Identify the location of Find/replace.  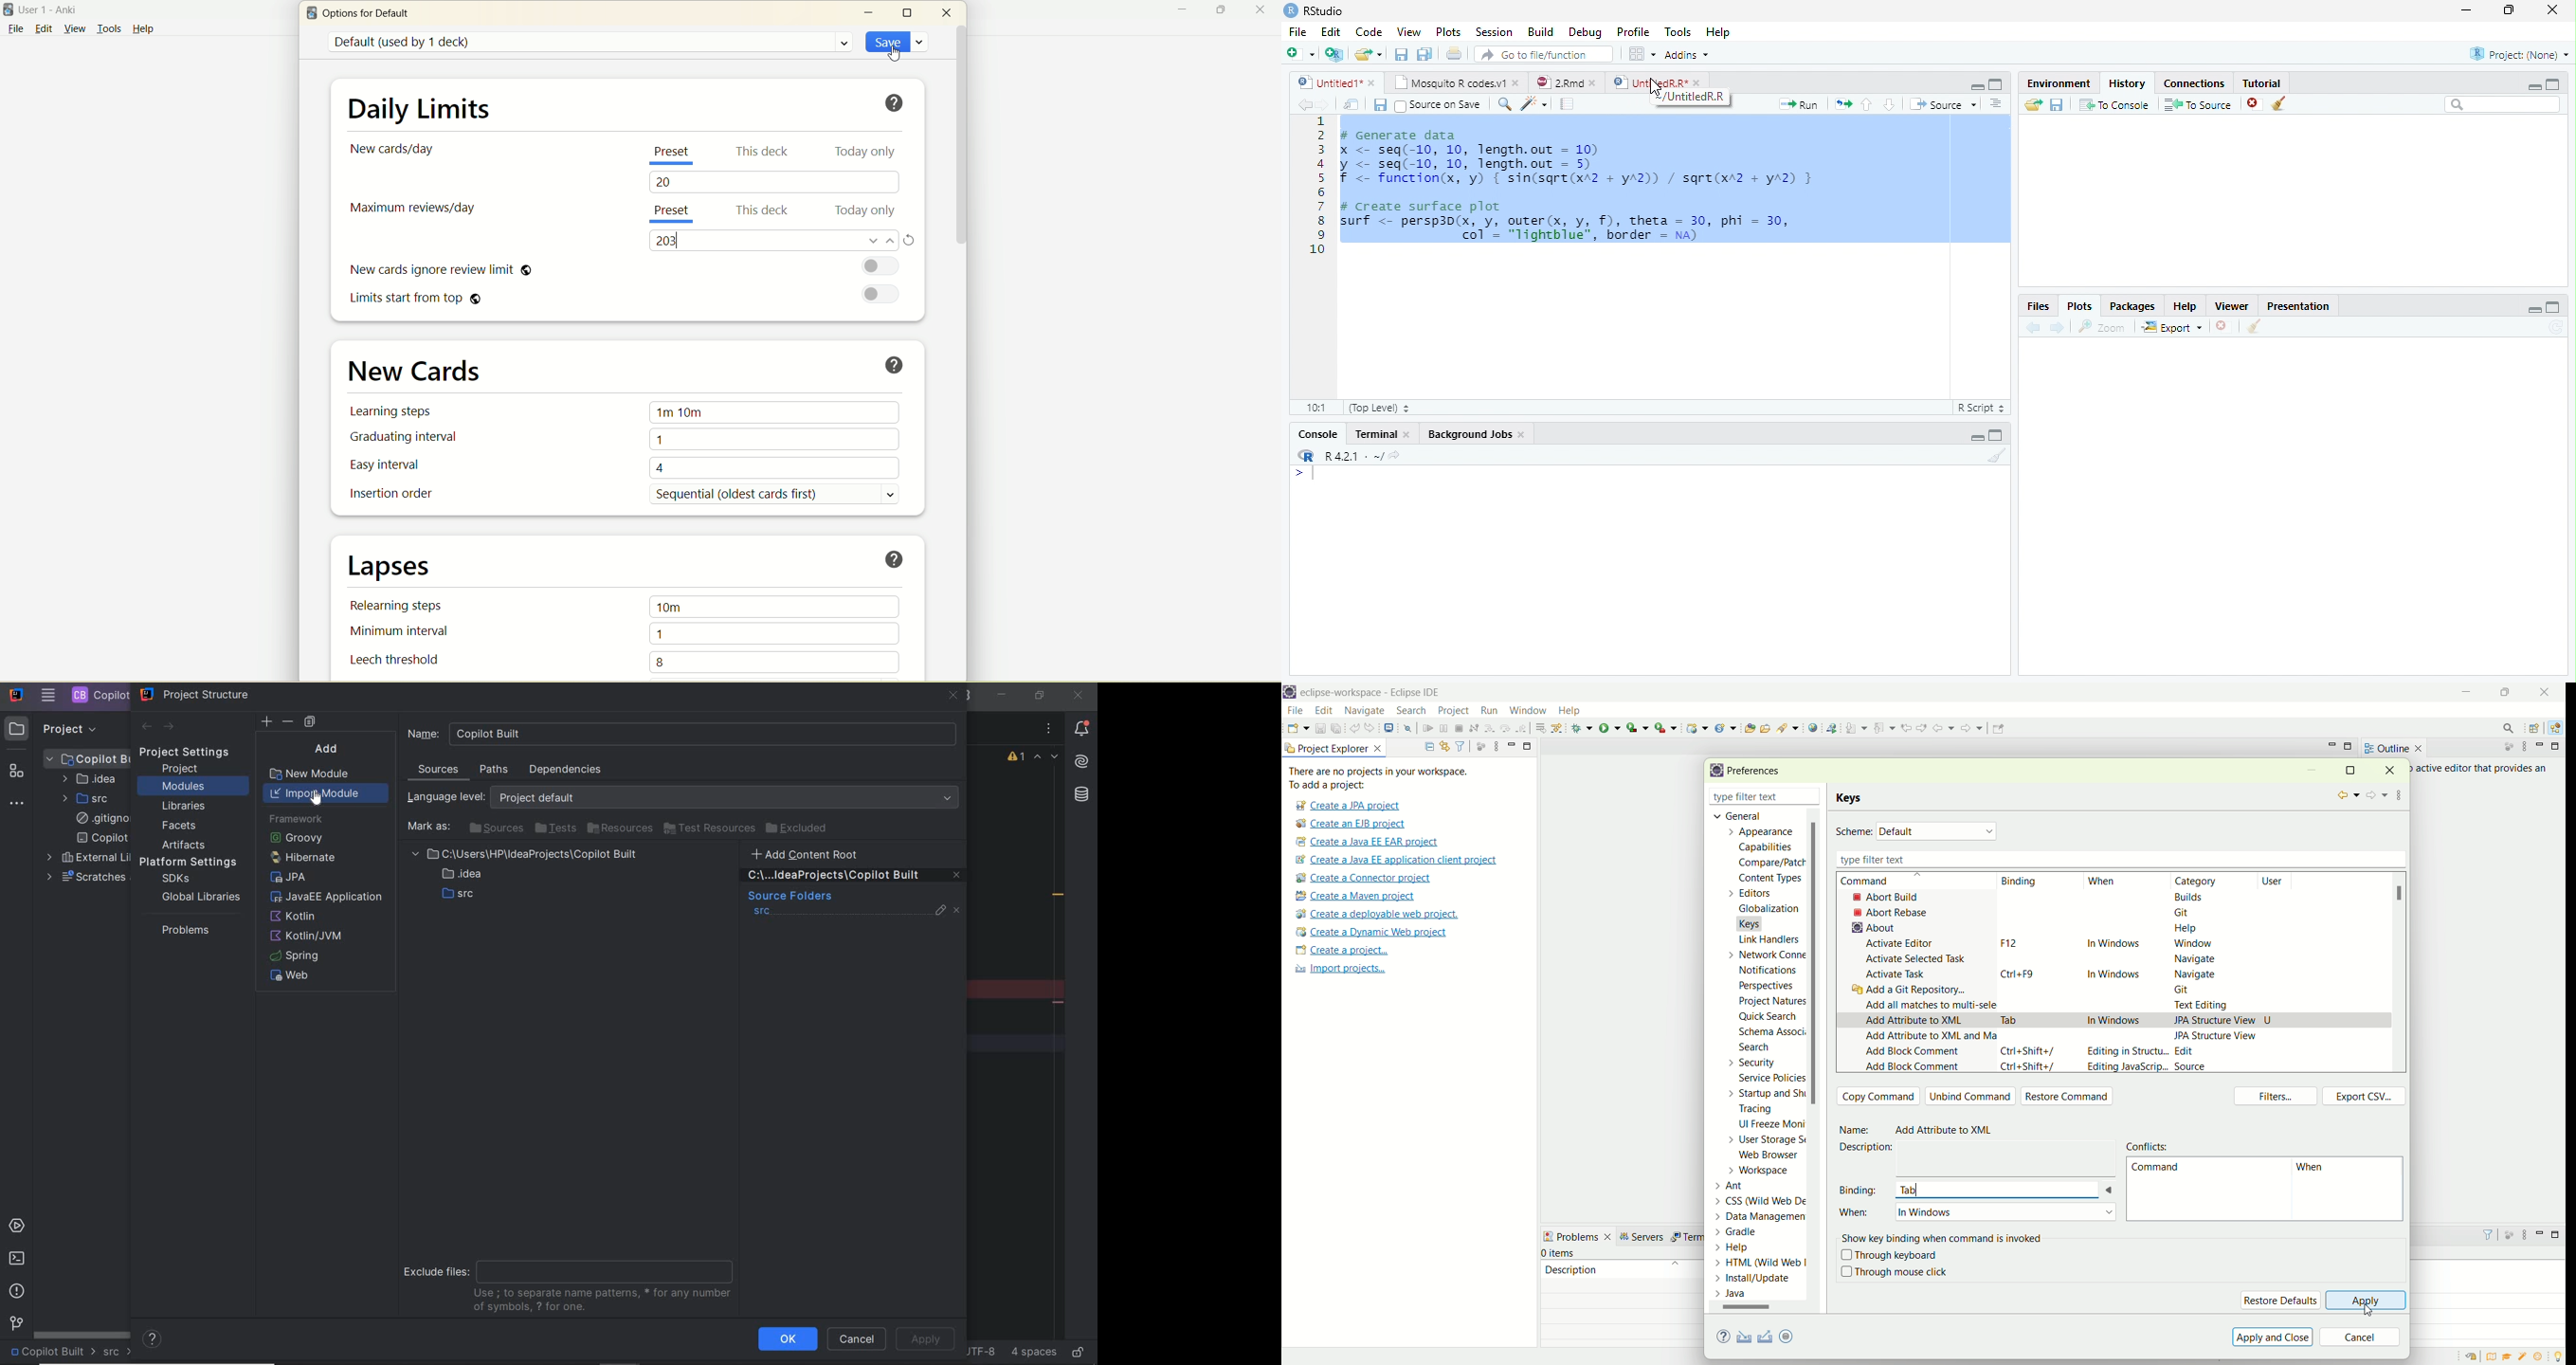
(1503, 104).